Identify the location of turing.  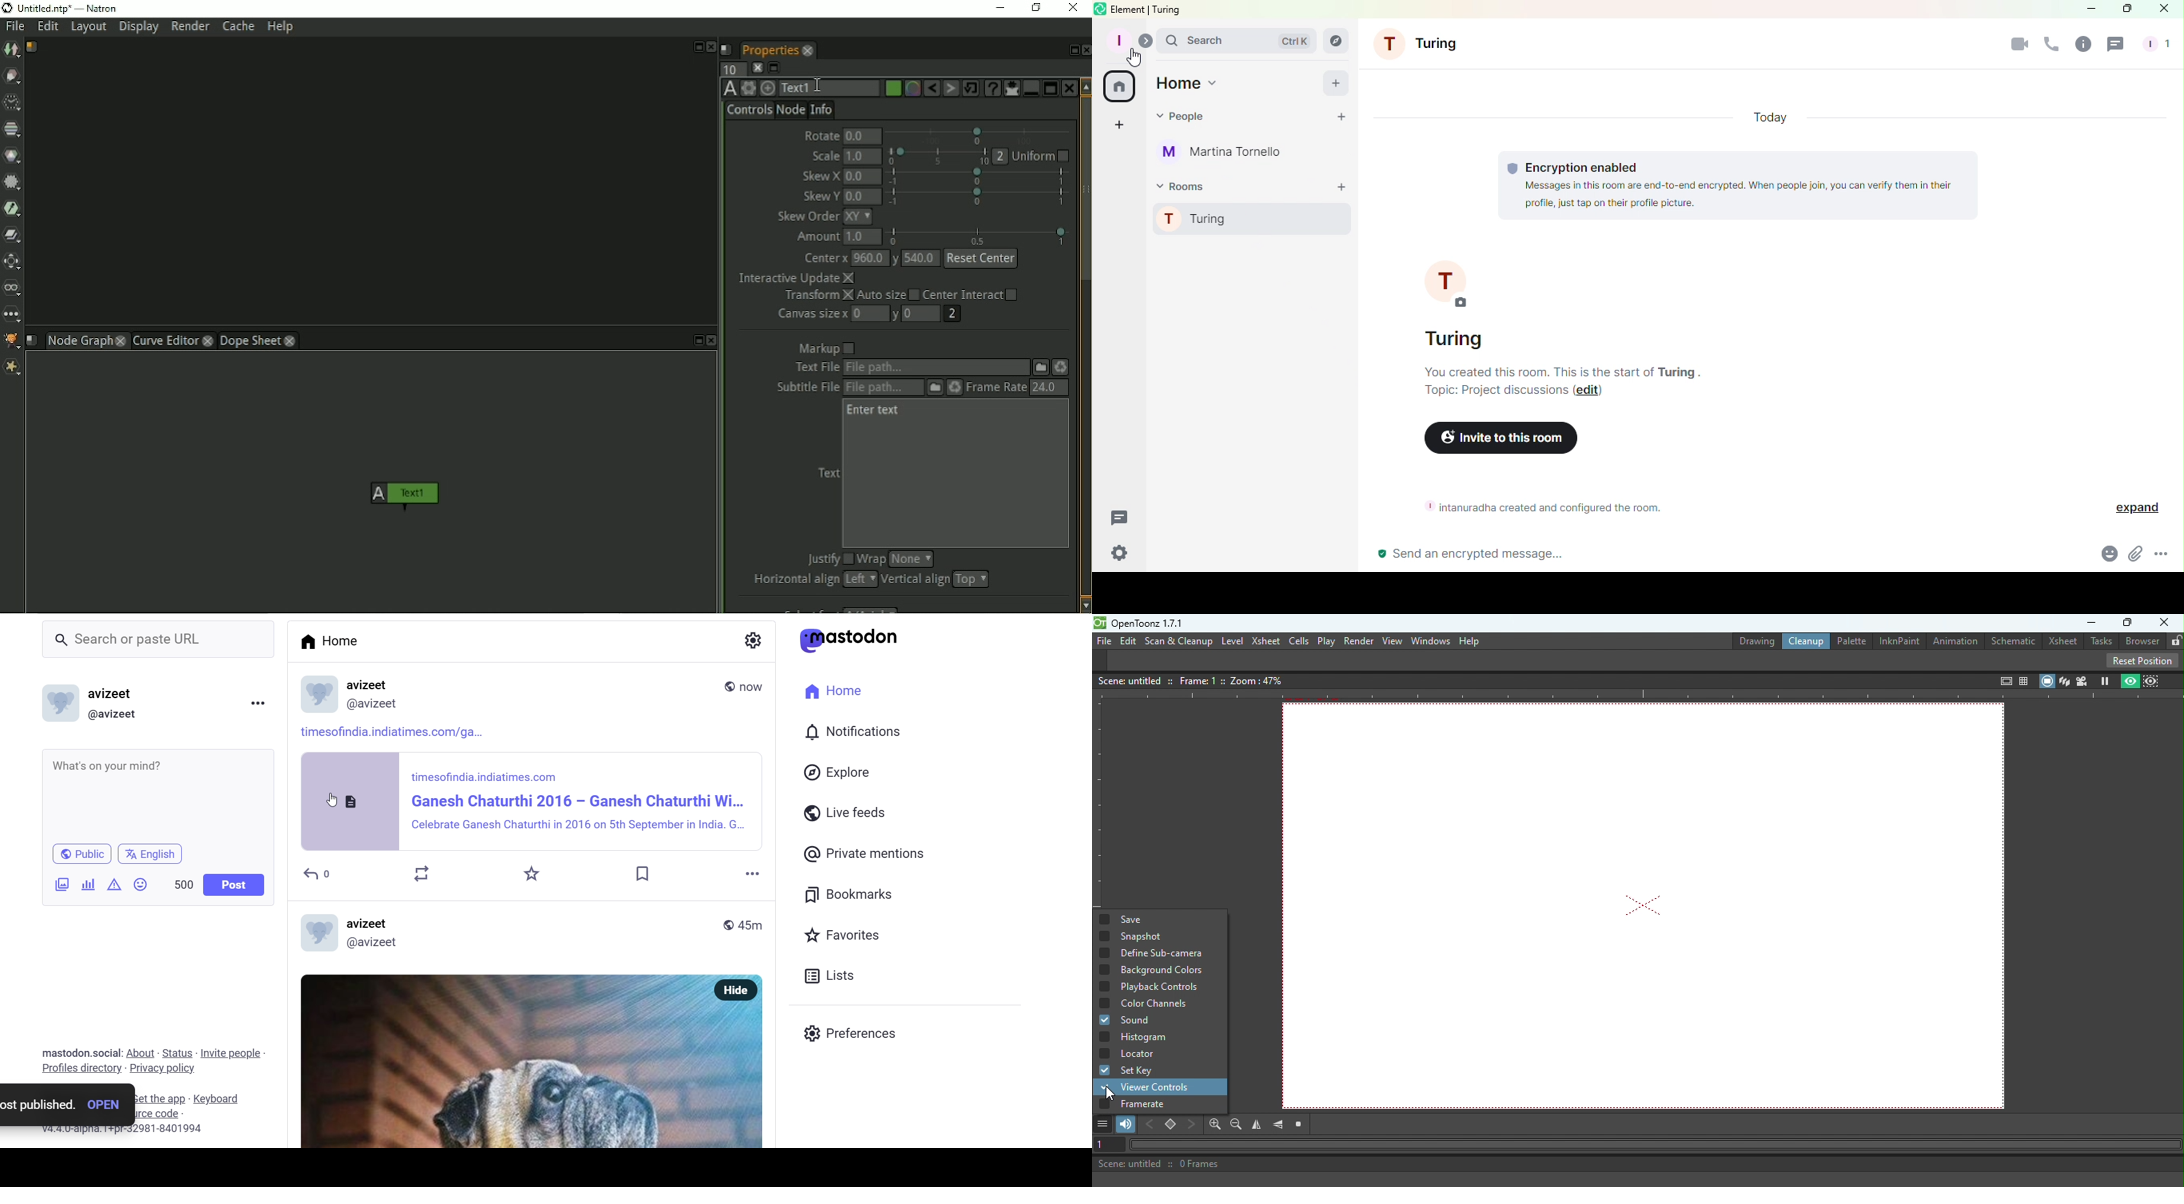
(1456, 338).